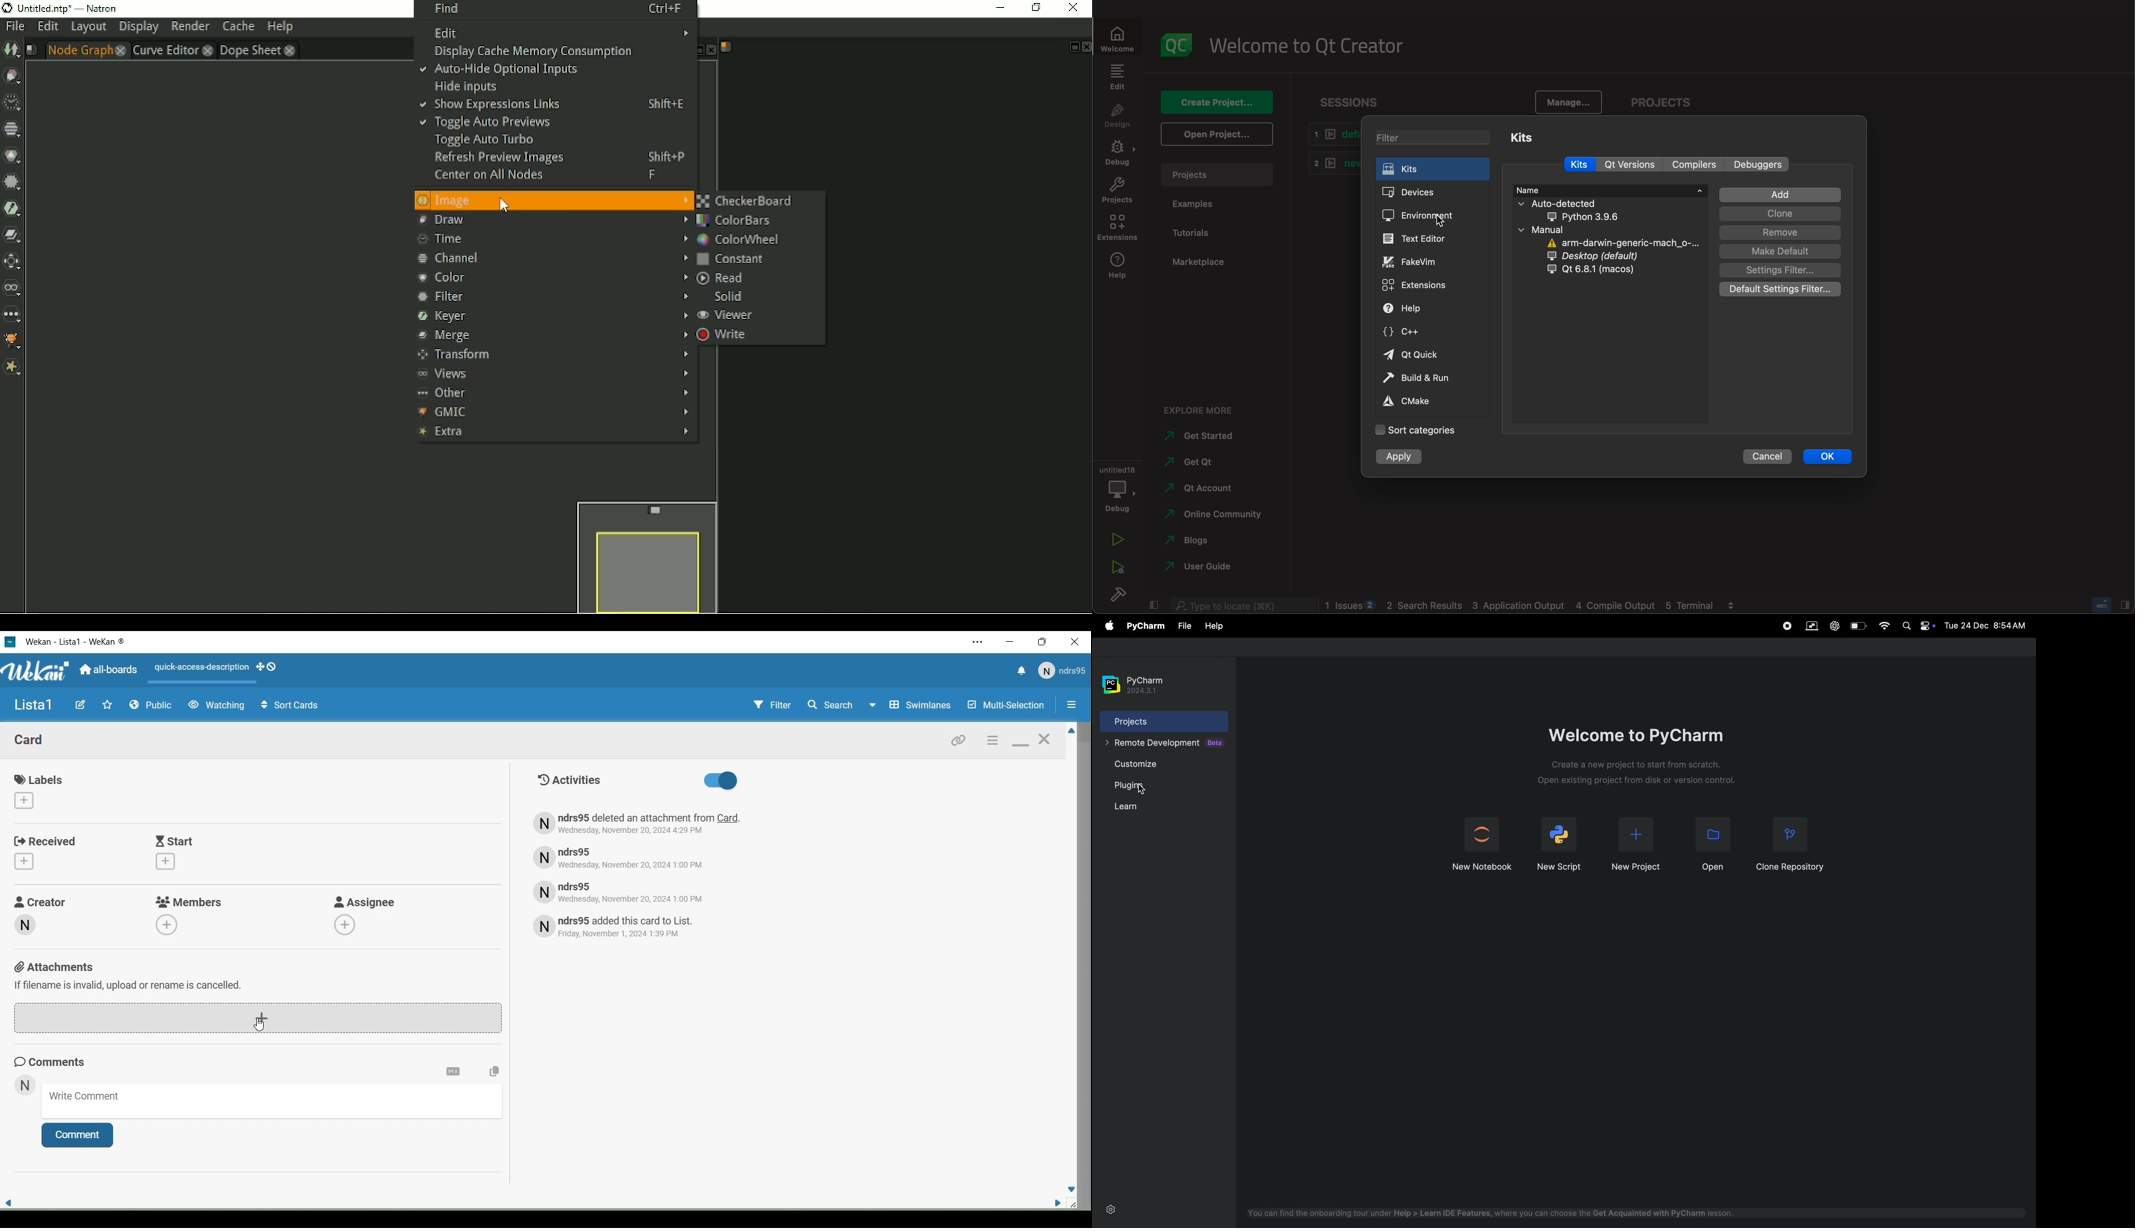  Describe the element at coordinates (1046, 642) in the screenshot. I see `Maximize` at that location.